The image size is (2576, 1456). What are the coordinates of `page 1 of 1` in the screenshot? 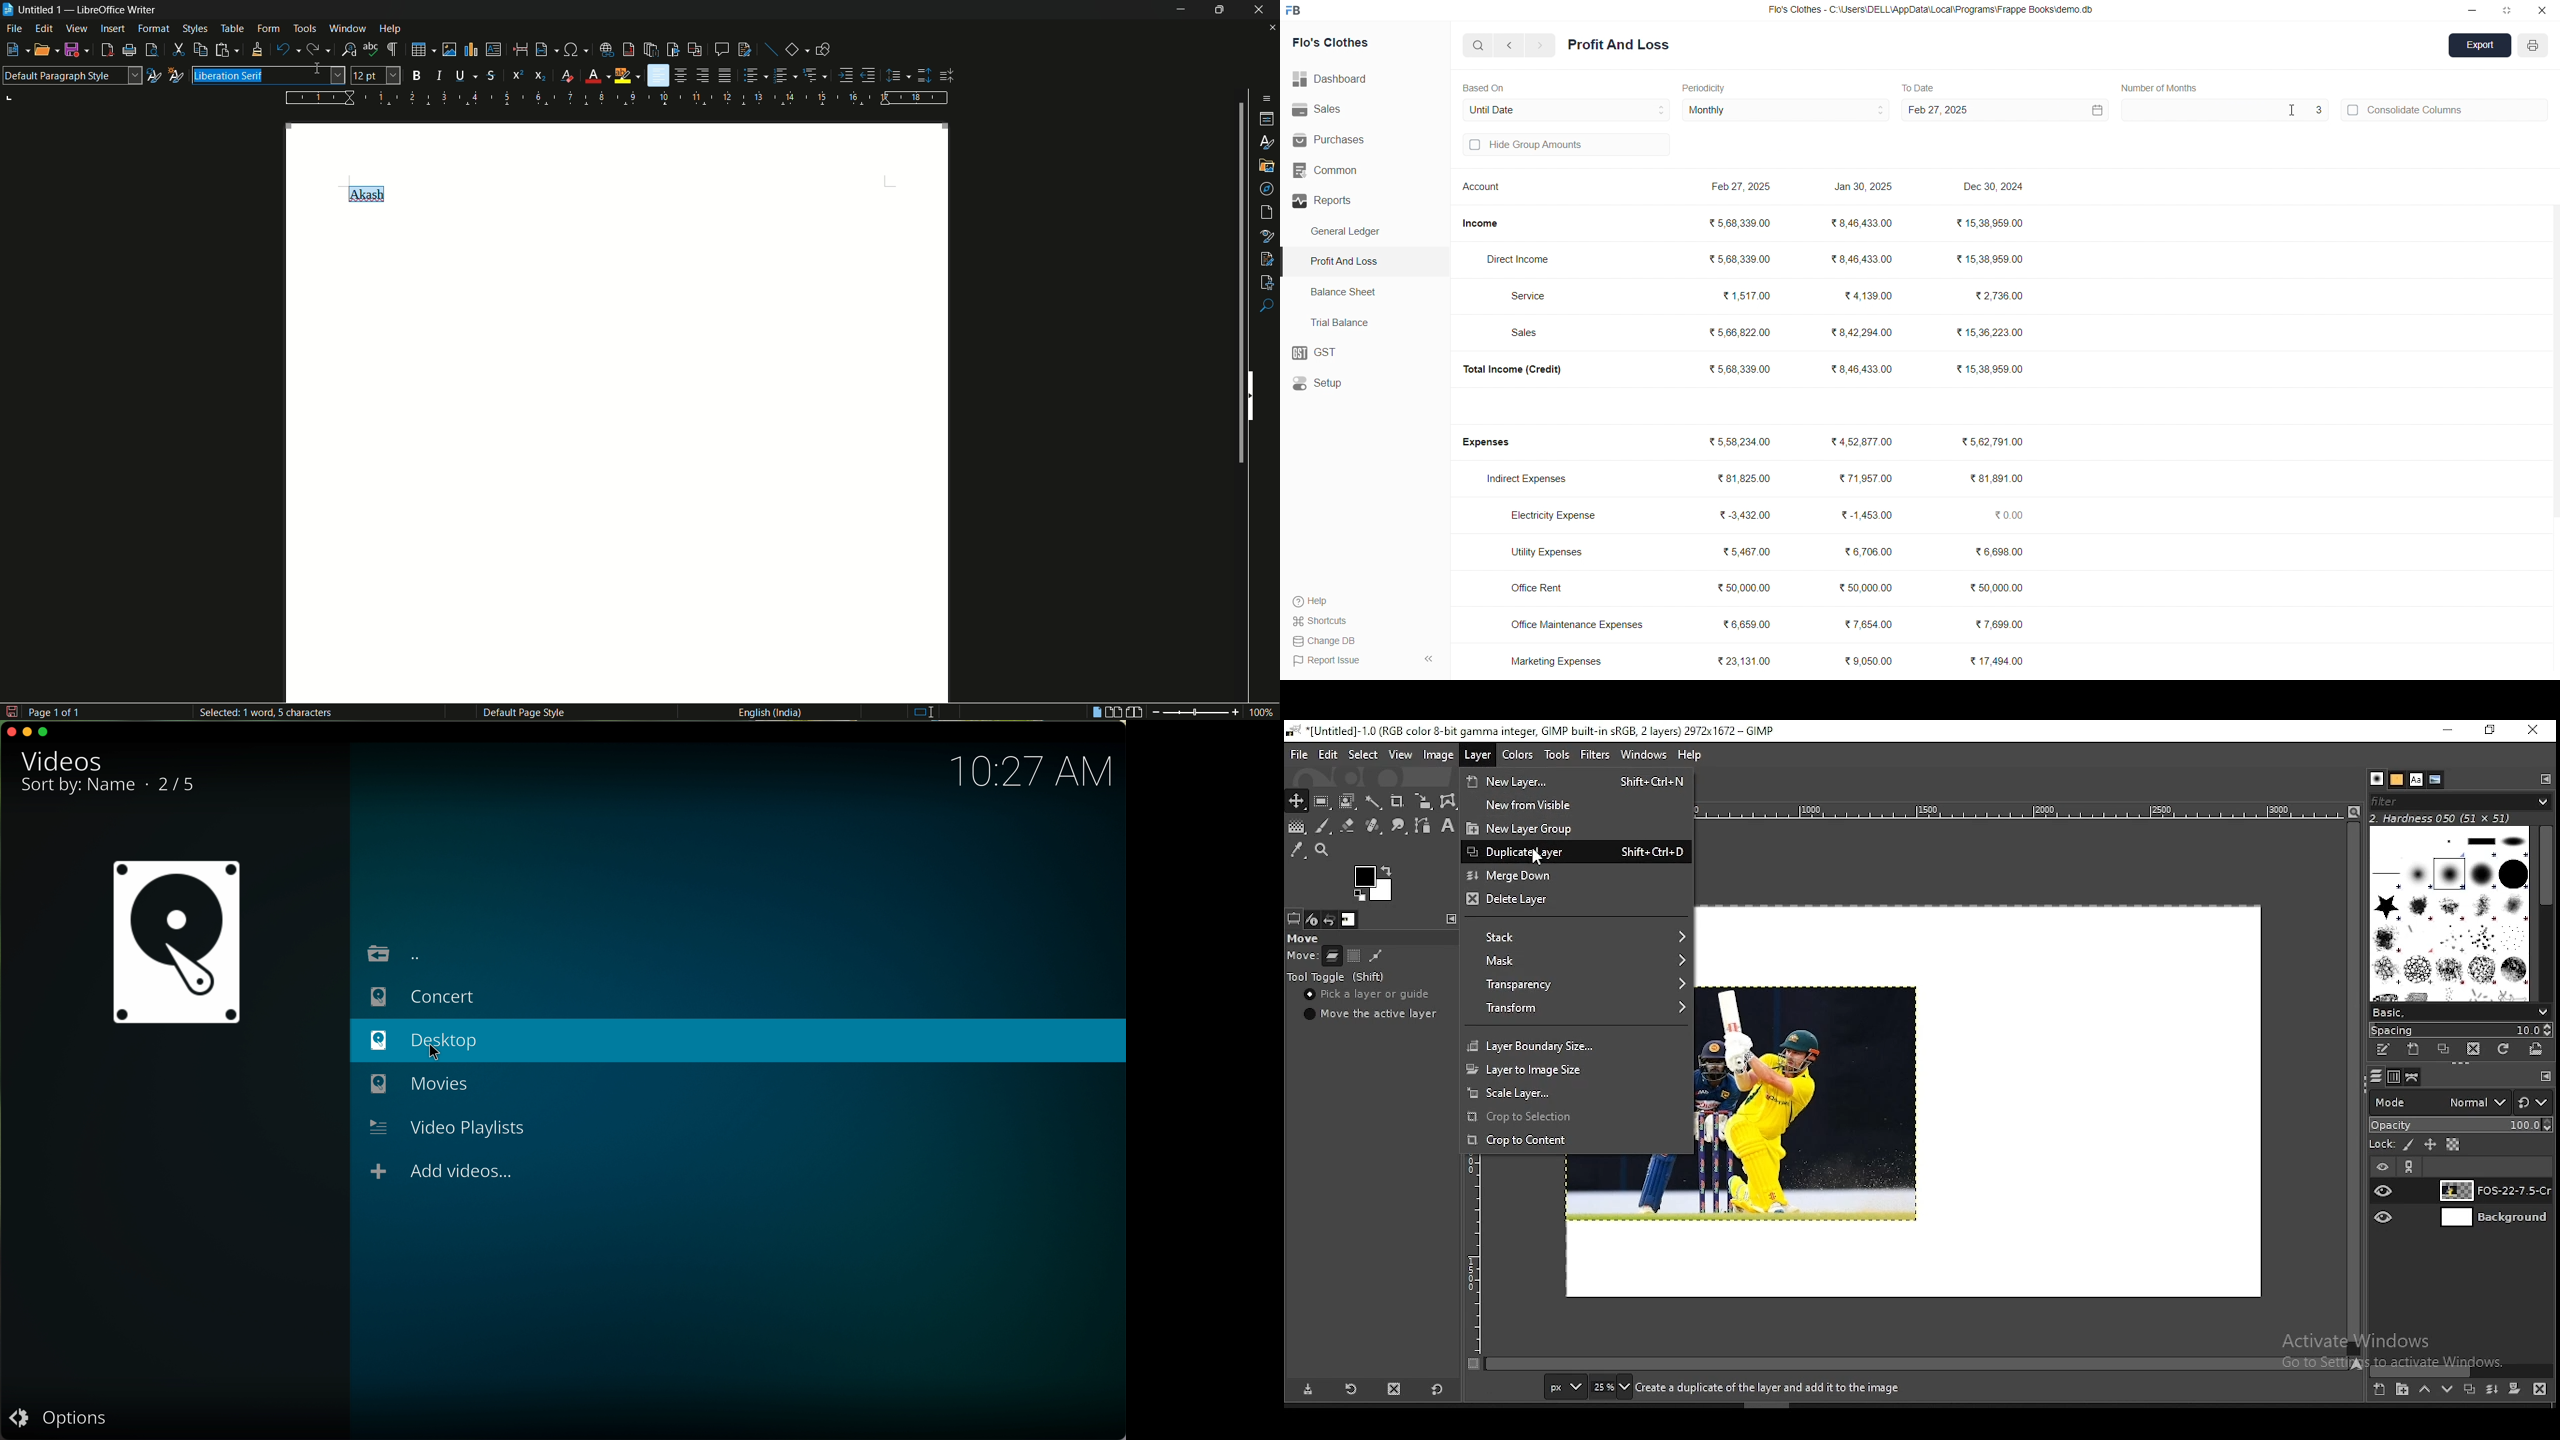 It's located at (43, 711).